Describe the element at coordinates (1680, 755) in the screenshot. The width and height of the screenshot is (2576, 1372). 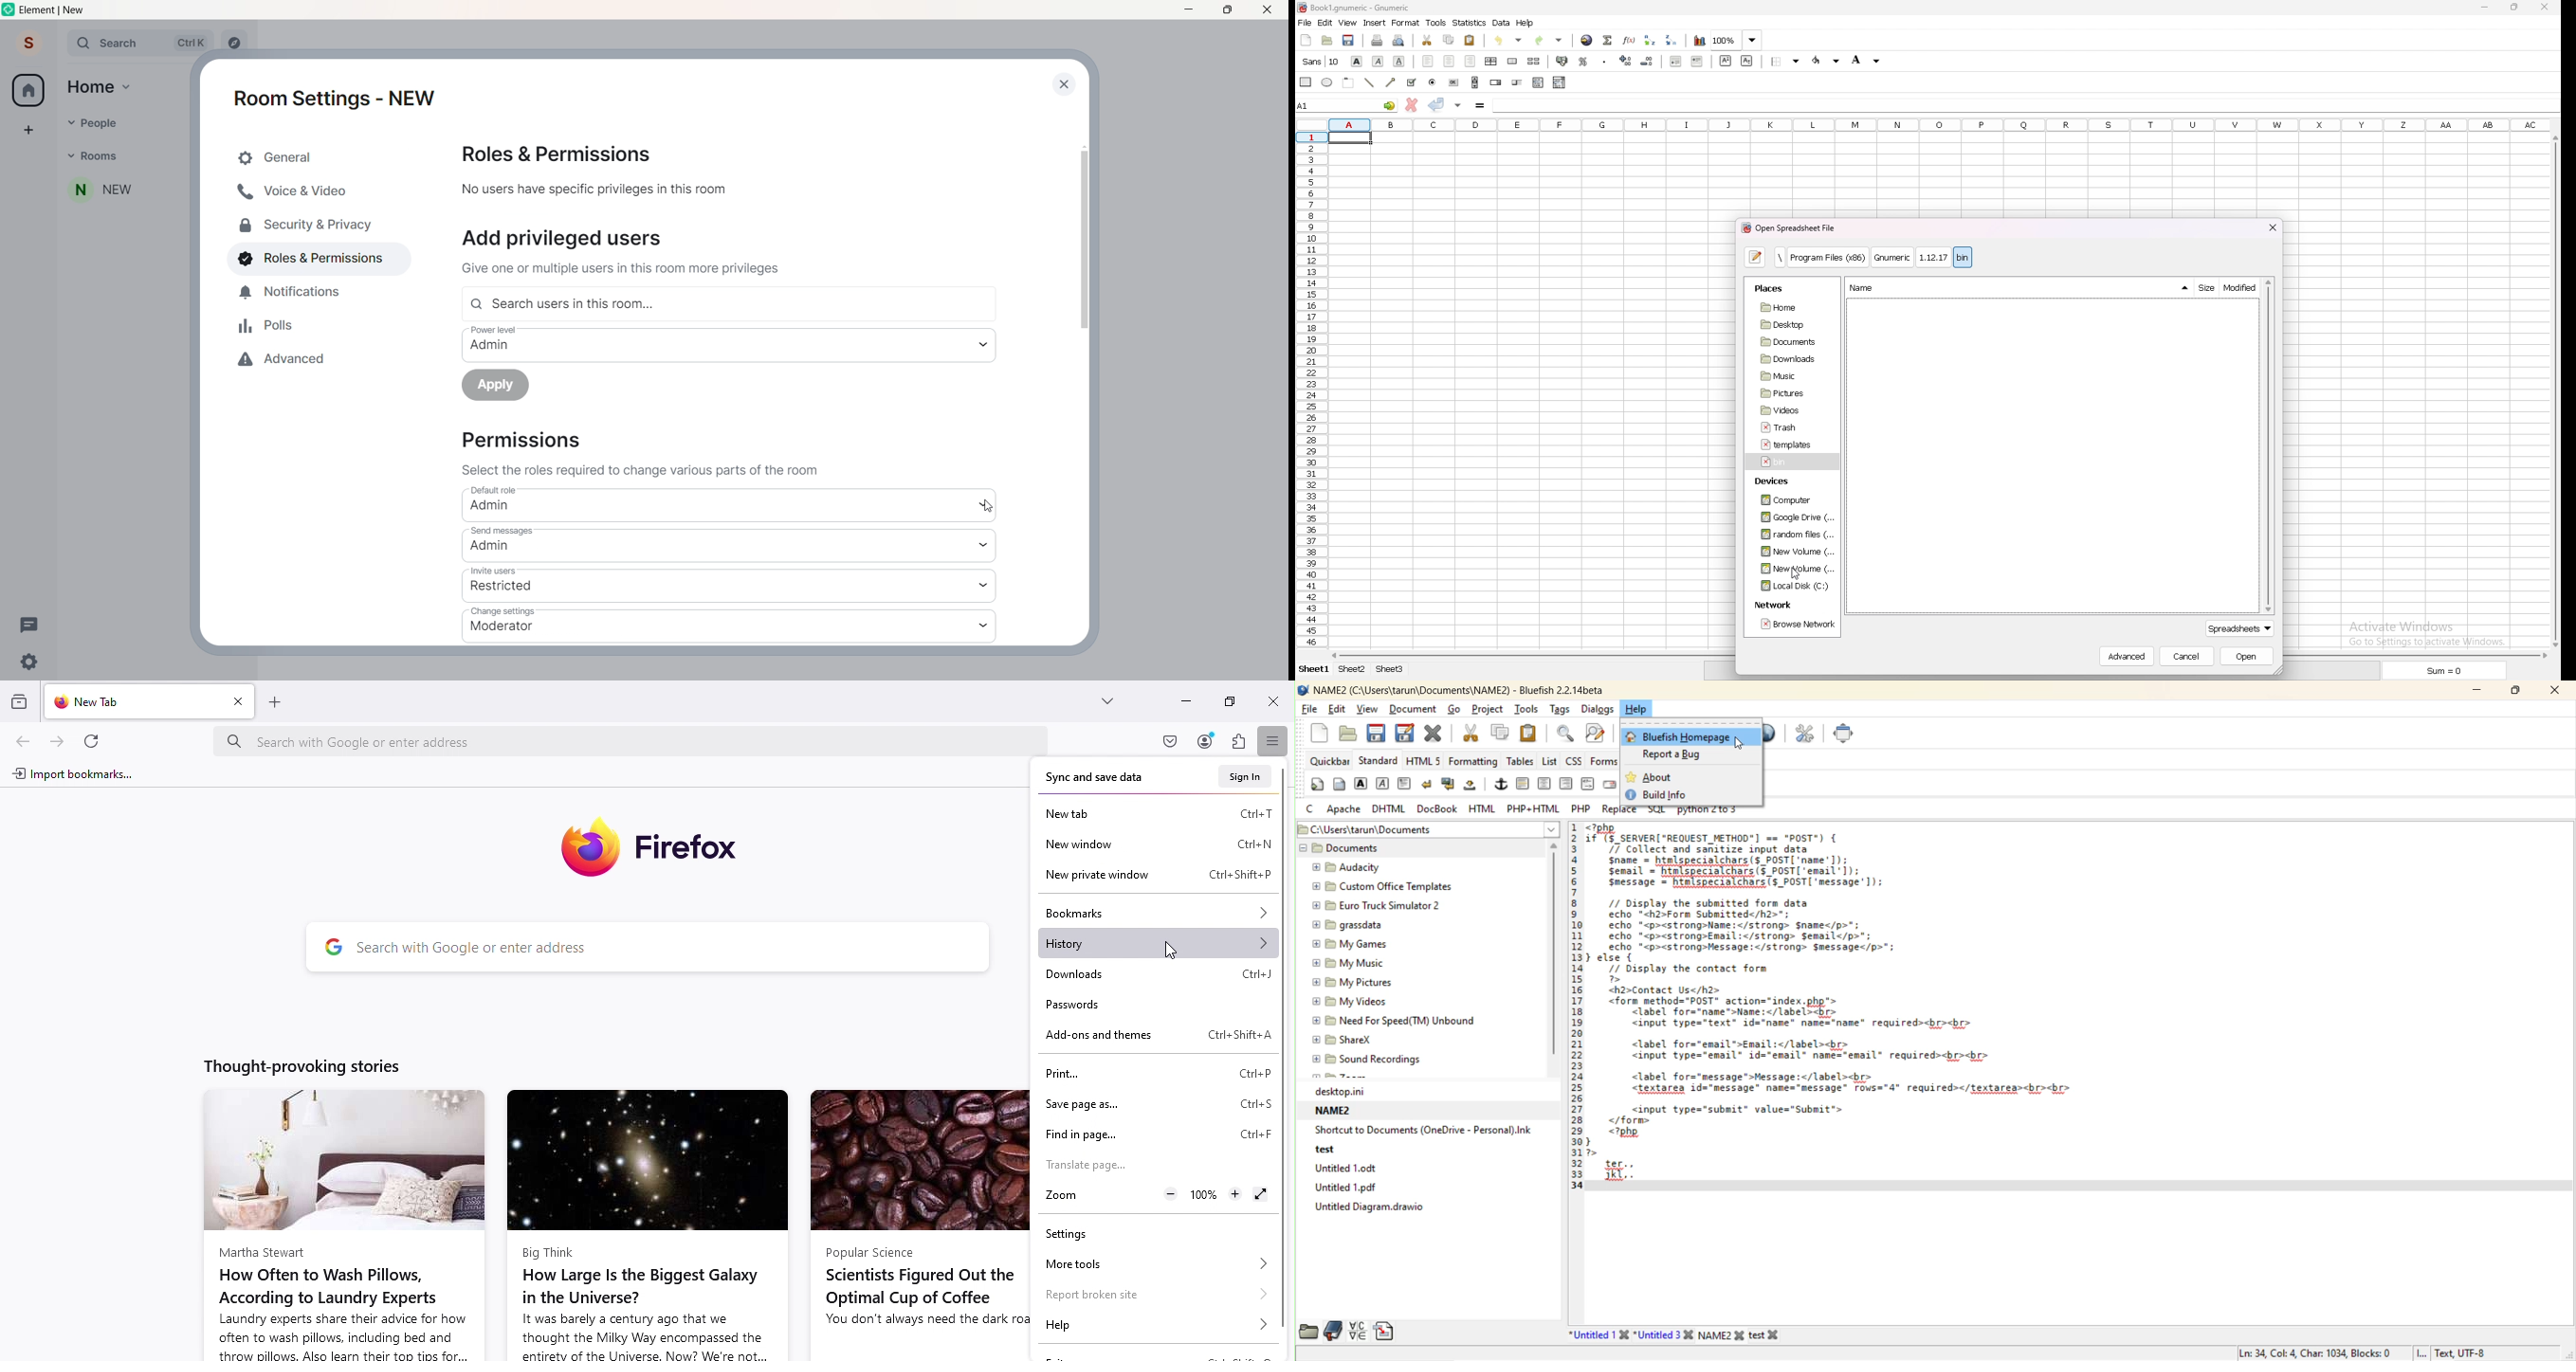
I see `report a bug` at that location.